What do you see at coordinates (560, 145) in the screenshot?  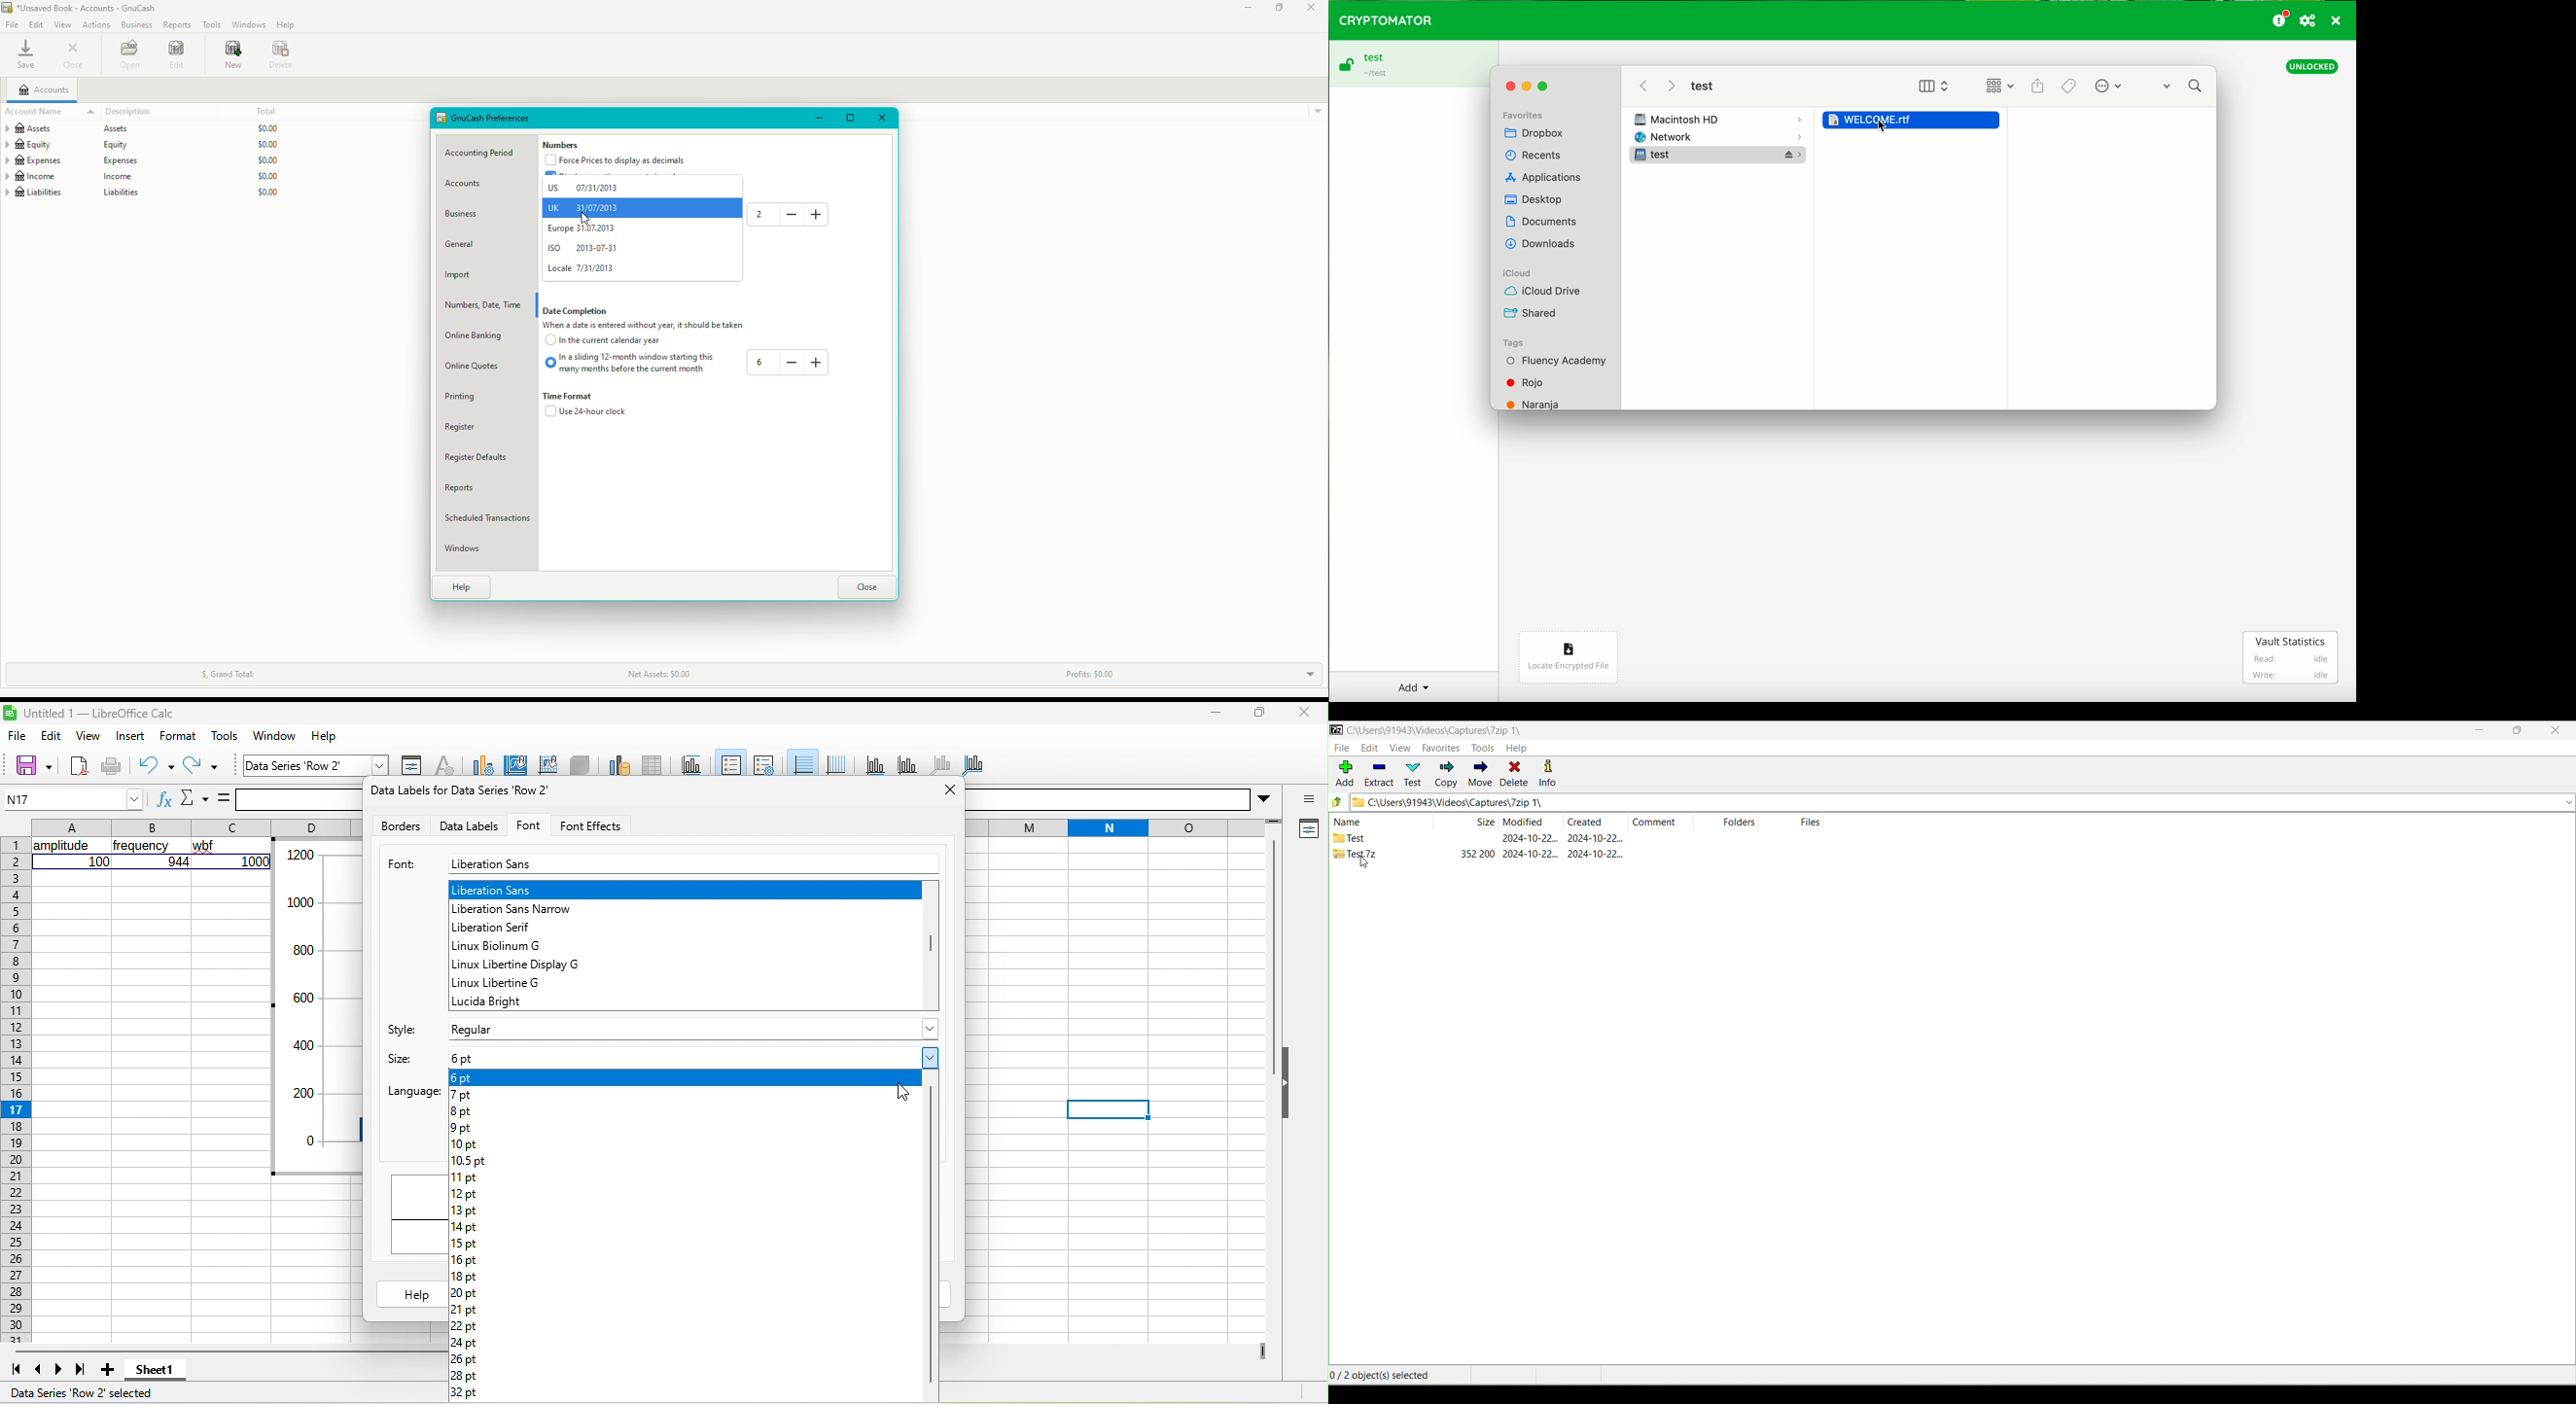 I see `Numbers` at bounding box center [560, 145].